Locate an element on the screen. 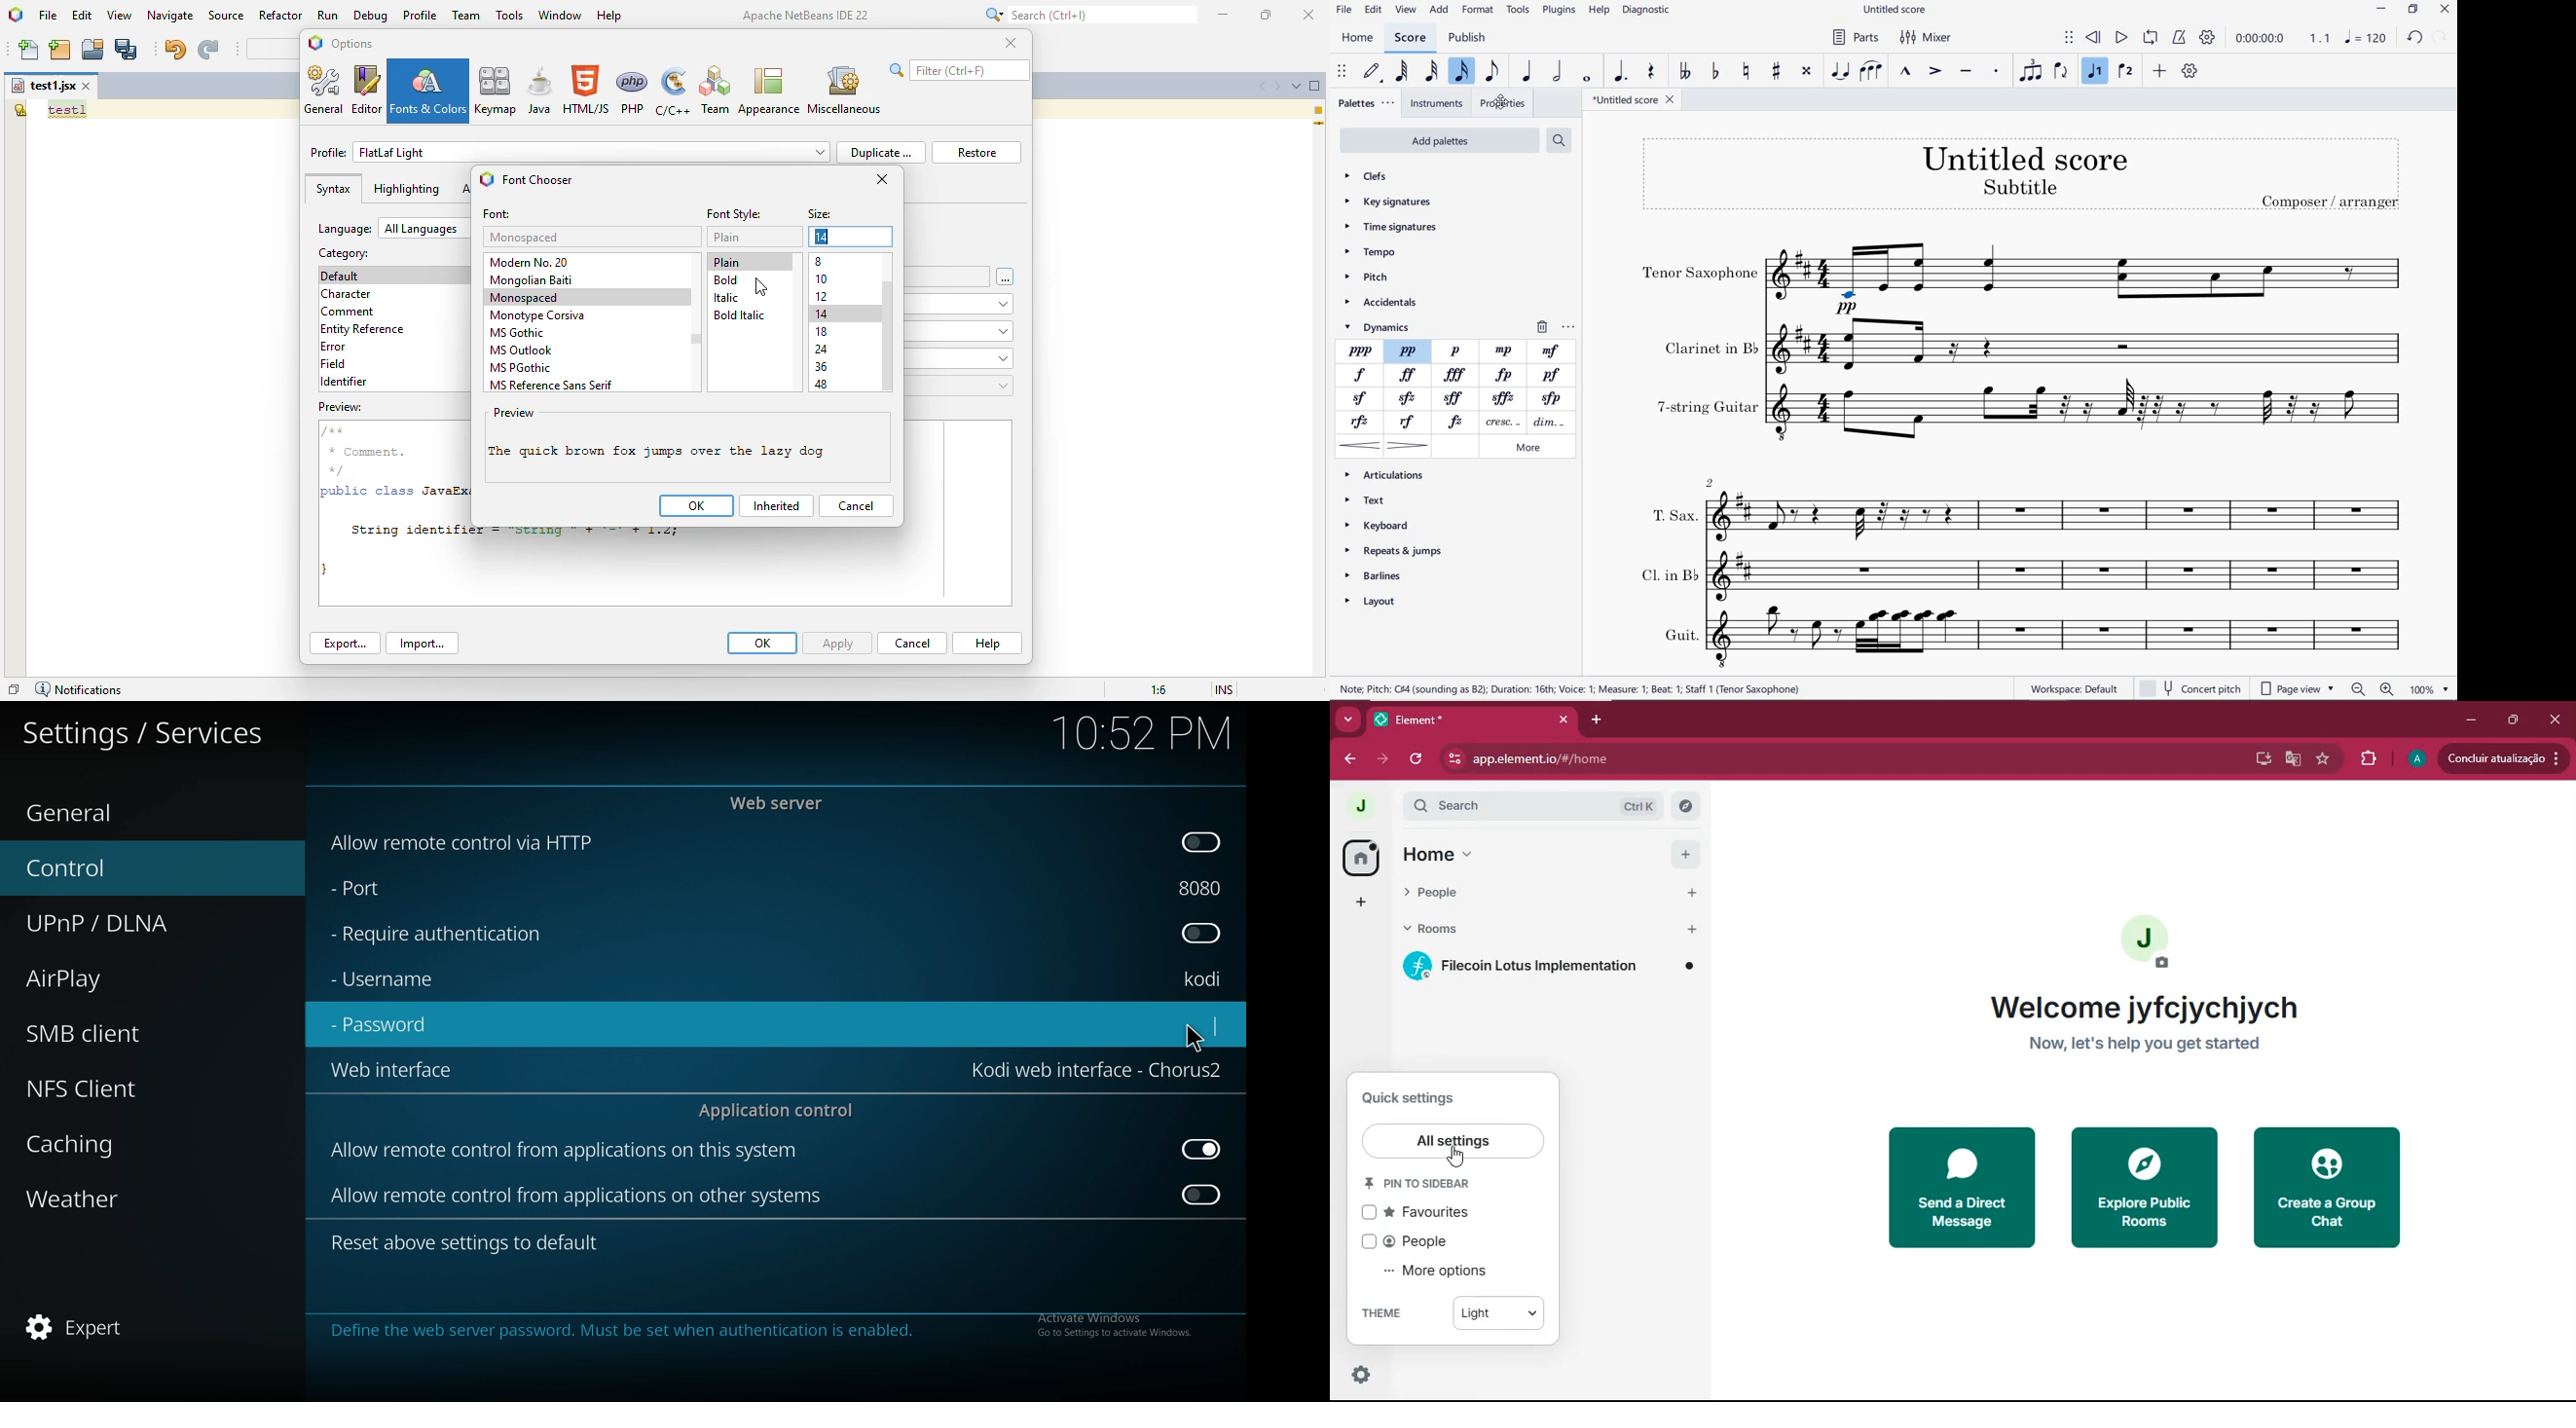 The width and height of the screenshot is (2576, 1428). toggle is located at coordinates (1203, 1194).